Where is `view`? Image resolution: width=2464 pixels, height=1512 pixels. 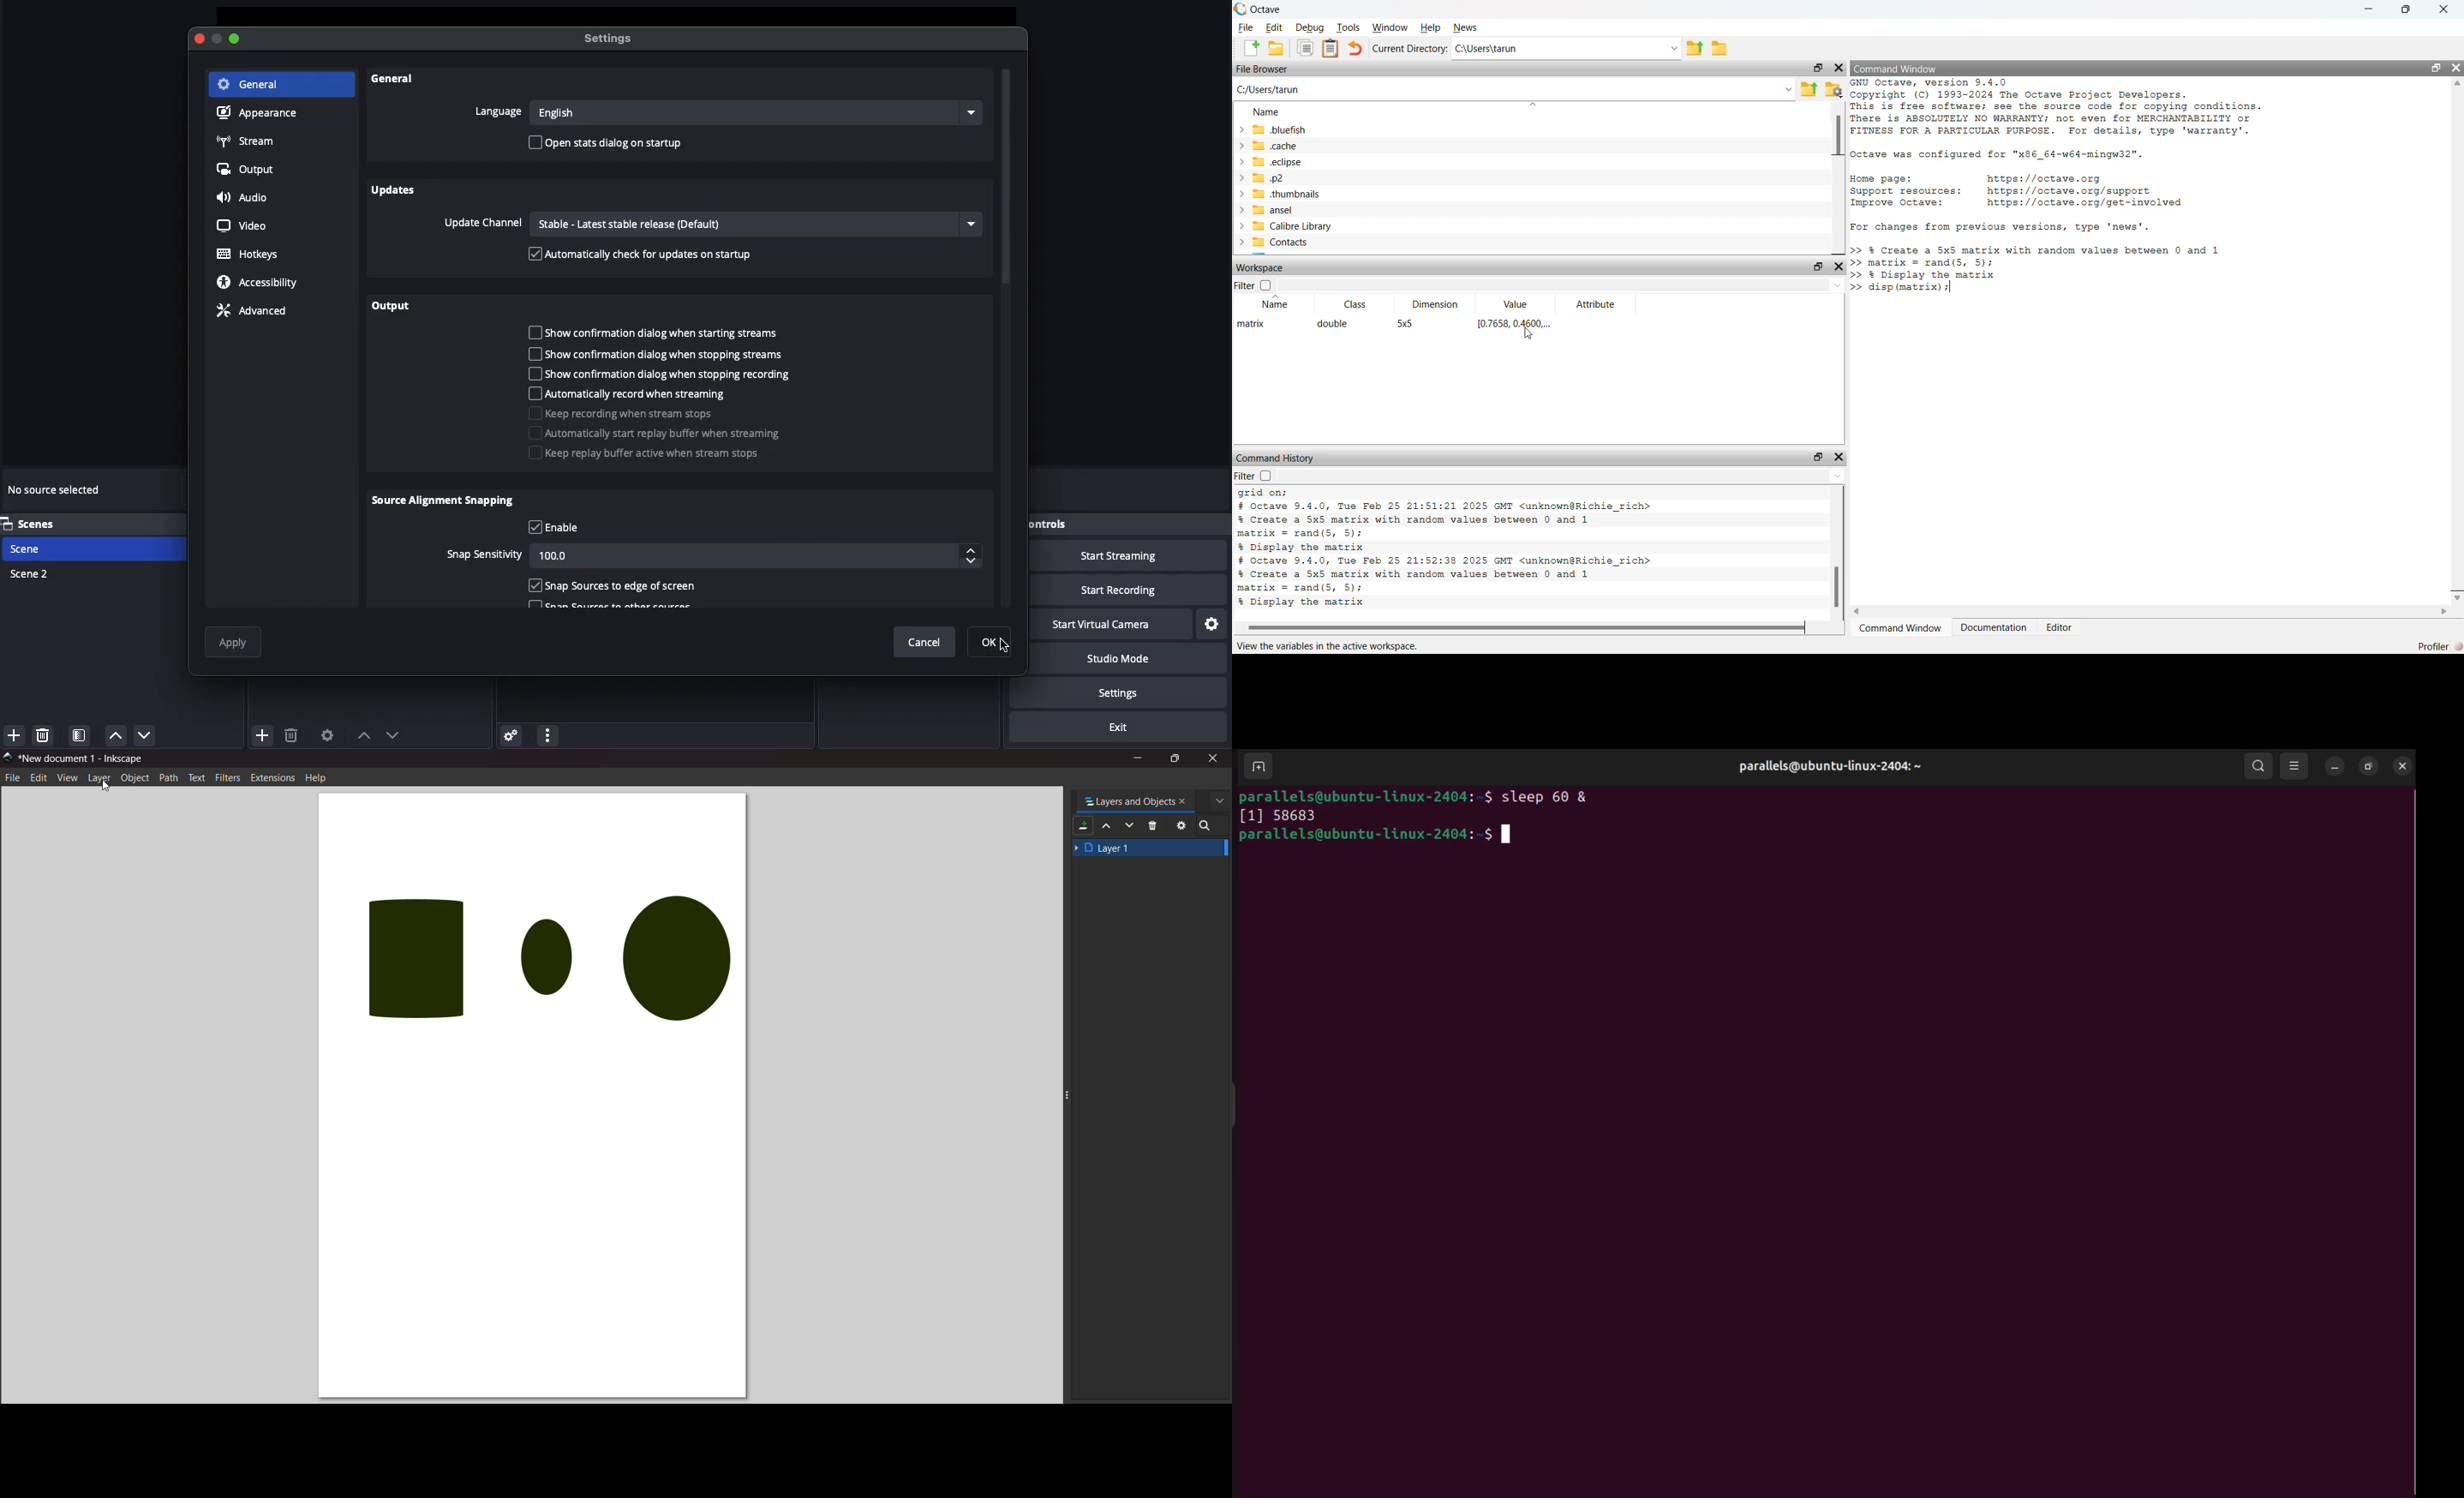 view is located at coordinates (67, 780).